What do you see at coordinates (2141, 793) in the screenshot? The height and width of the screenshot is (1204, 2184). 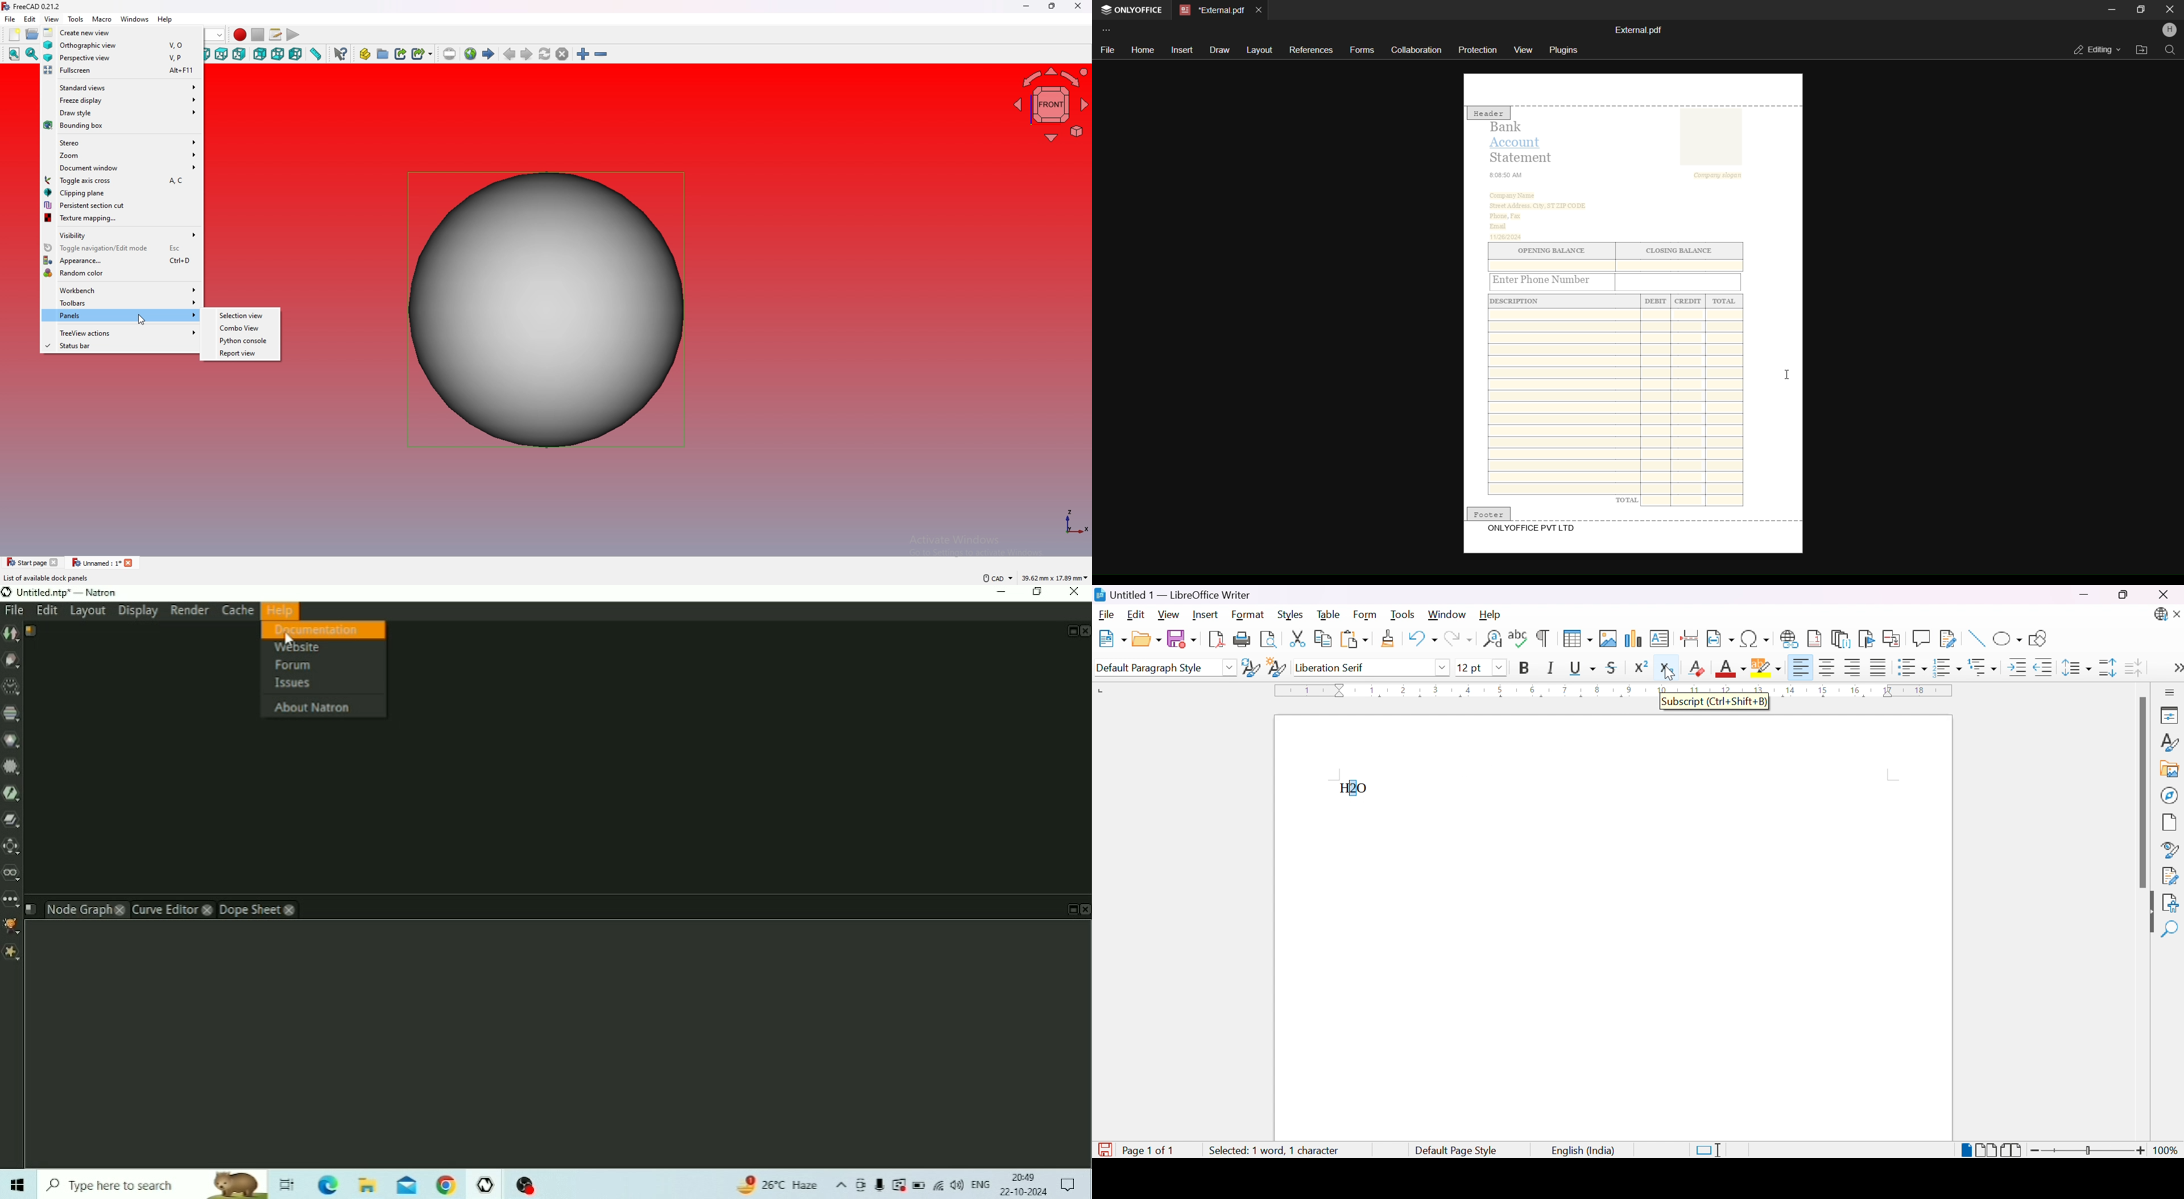 I see `Scroll bar` at bounding box center [2141, 793].